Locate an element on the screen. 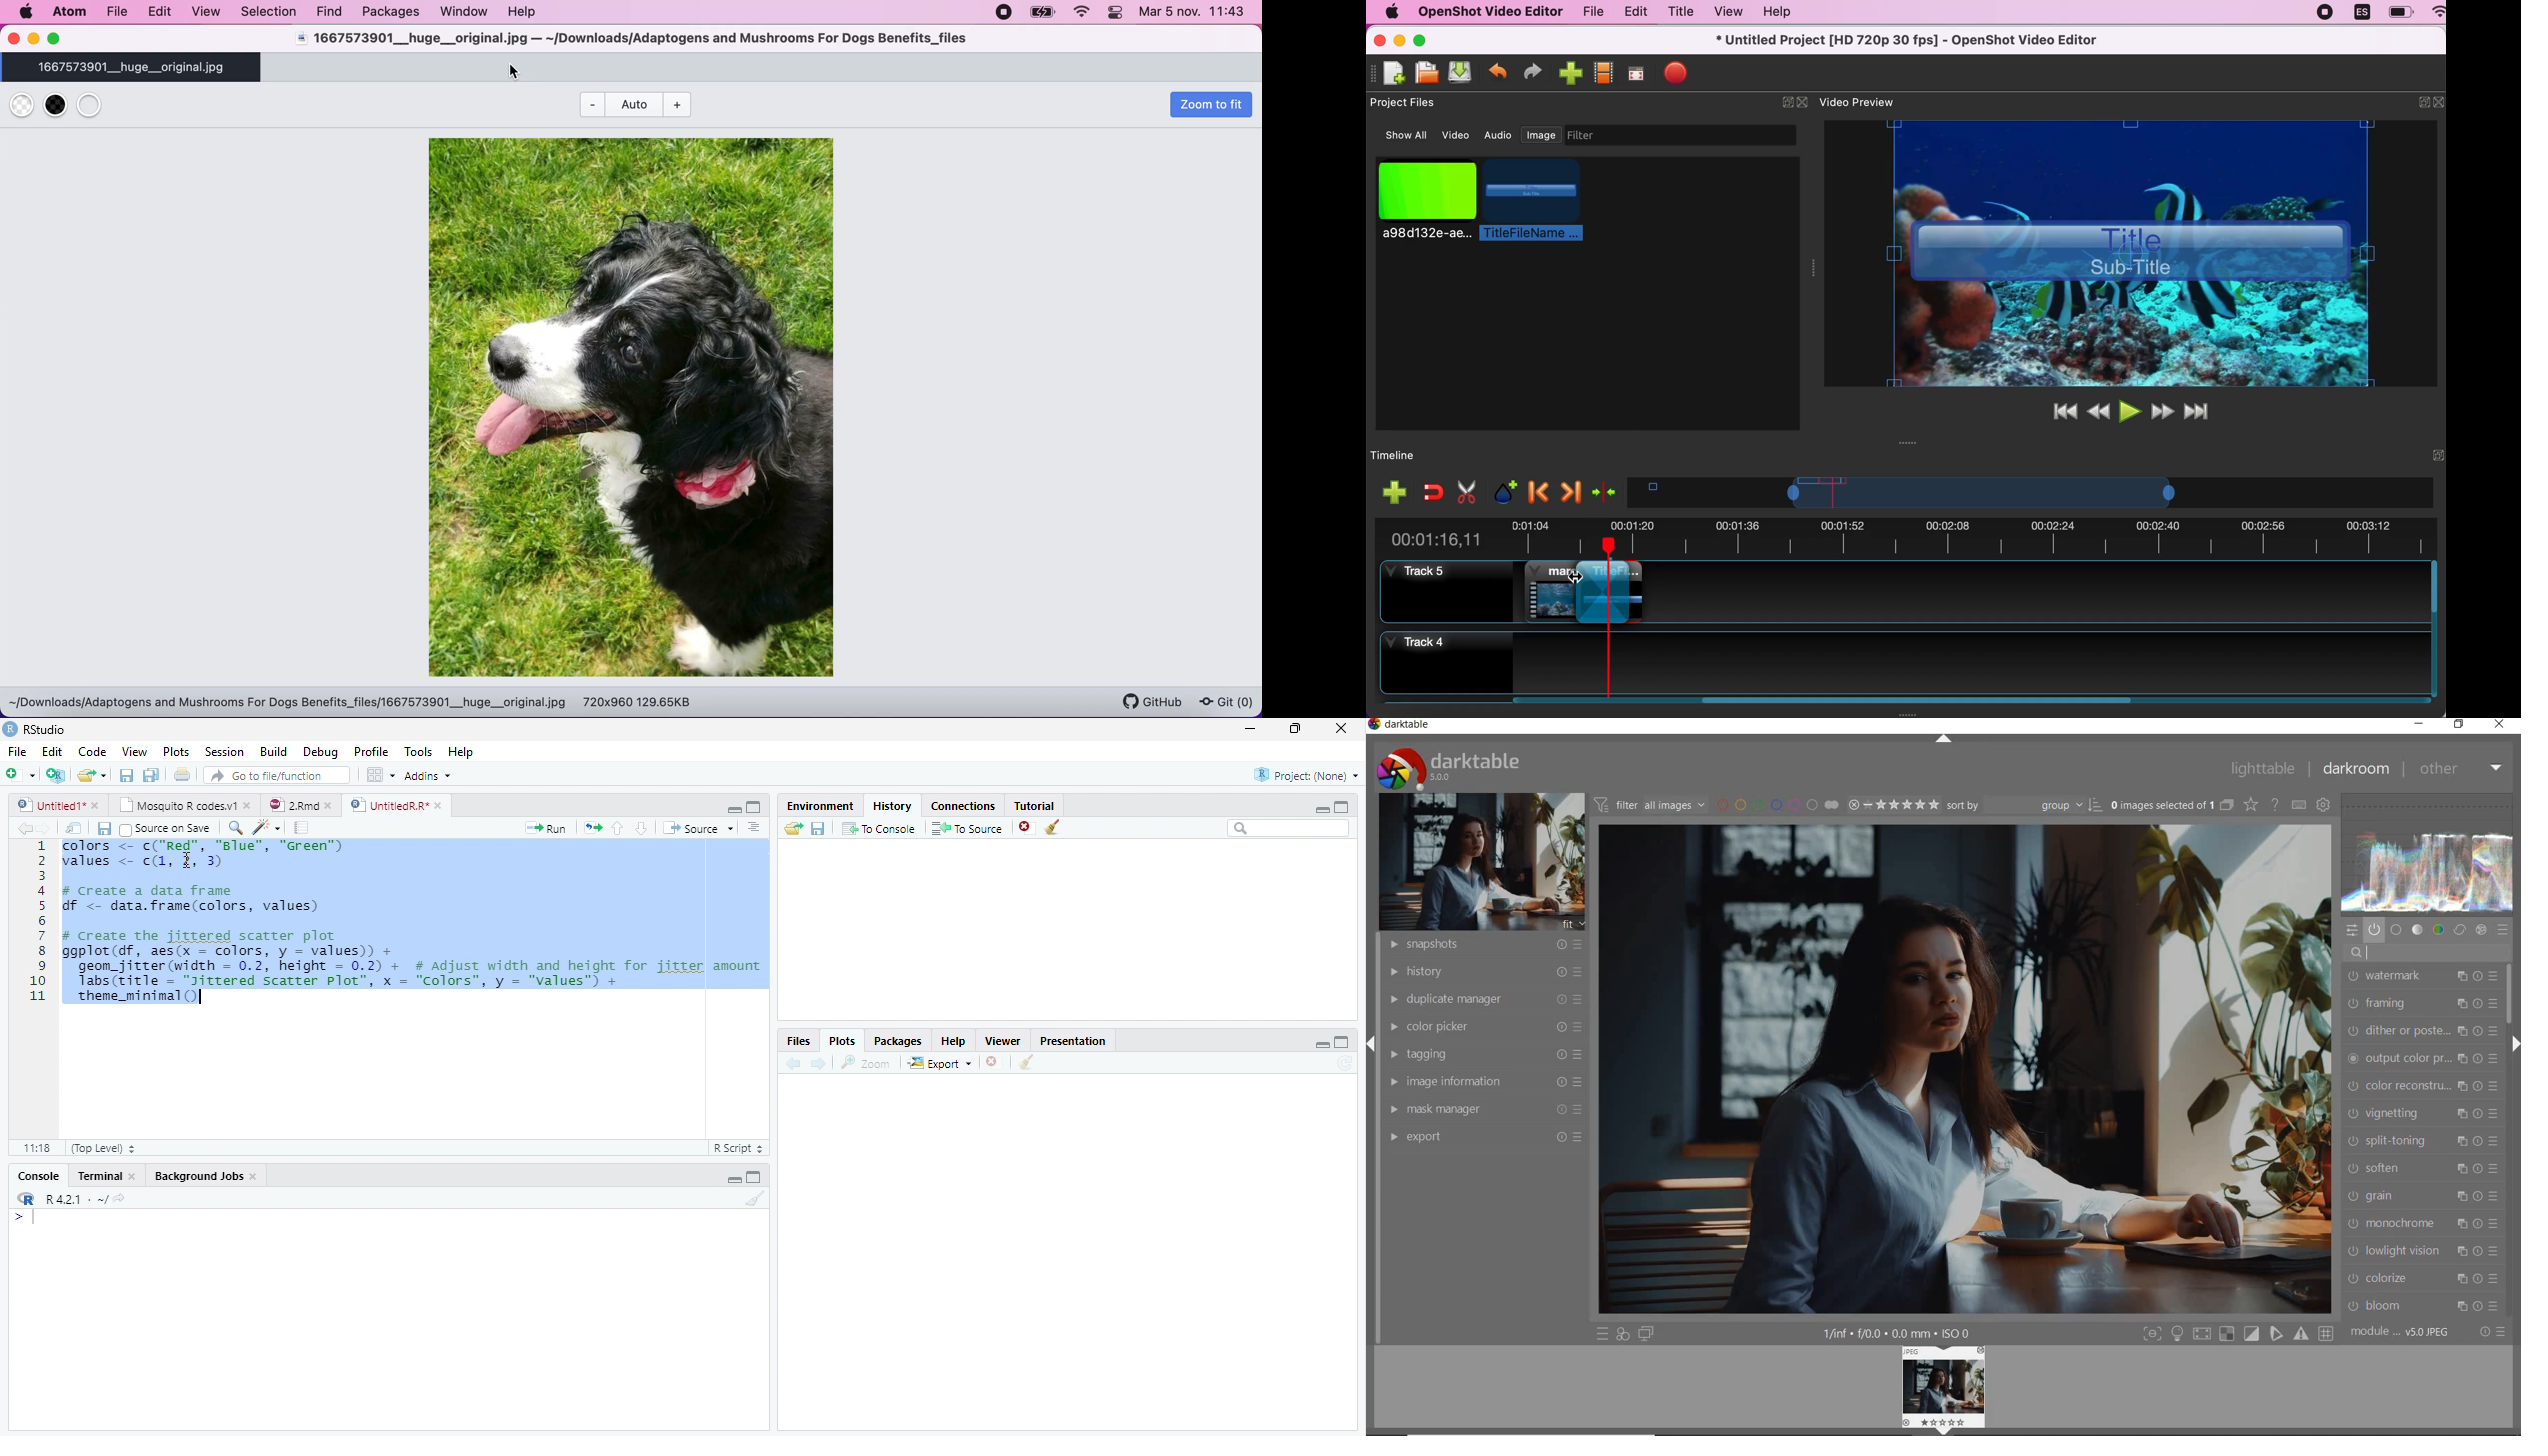  New line is located at coordinates (24, 1217).